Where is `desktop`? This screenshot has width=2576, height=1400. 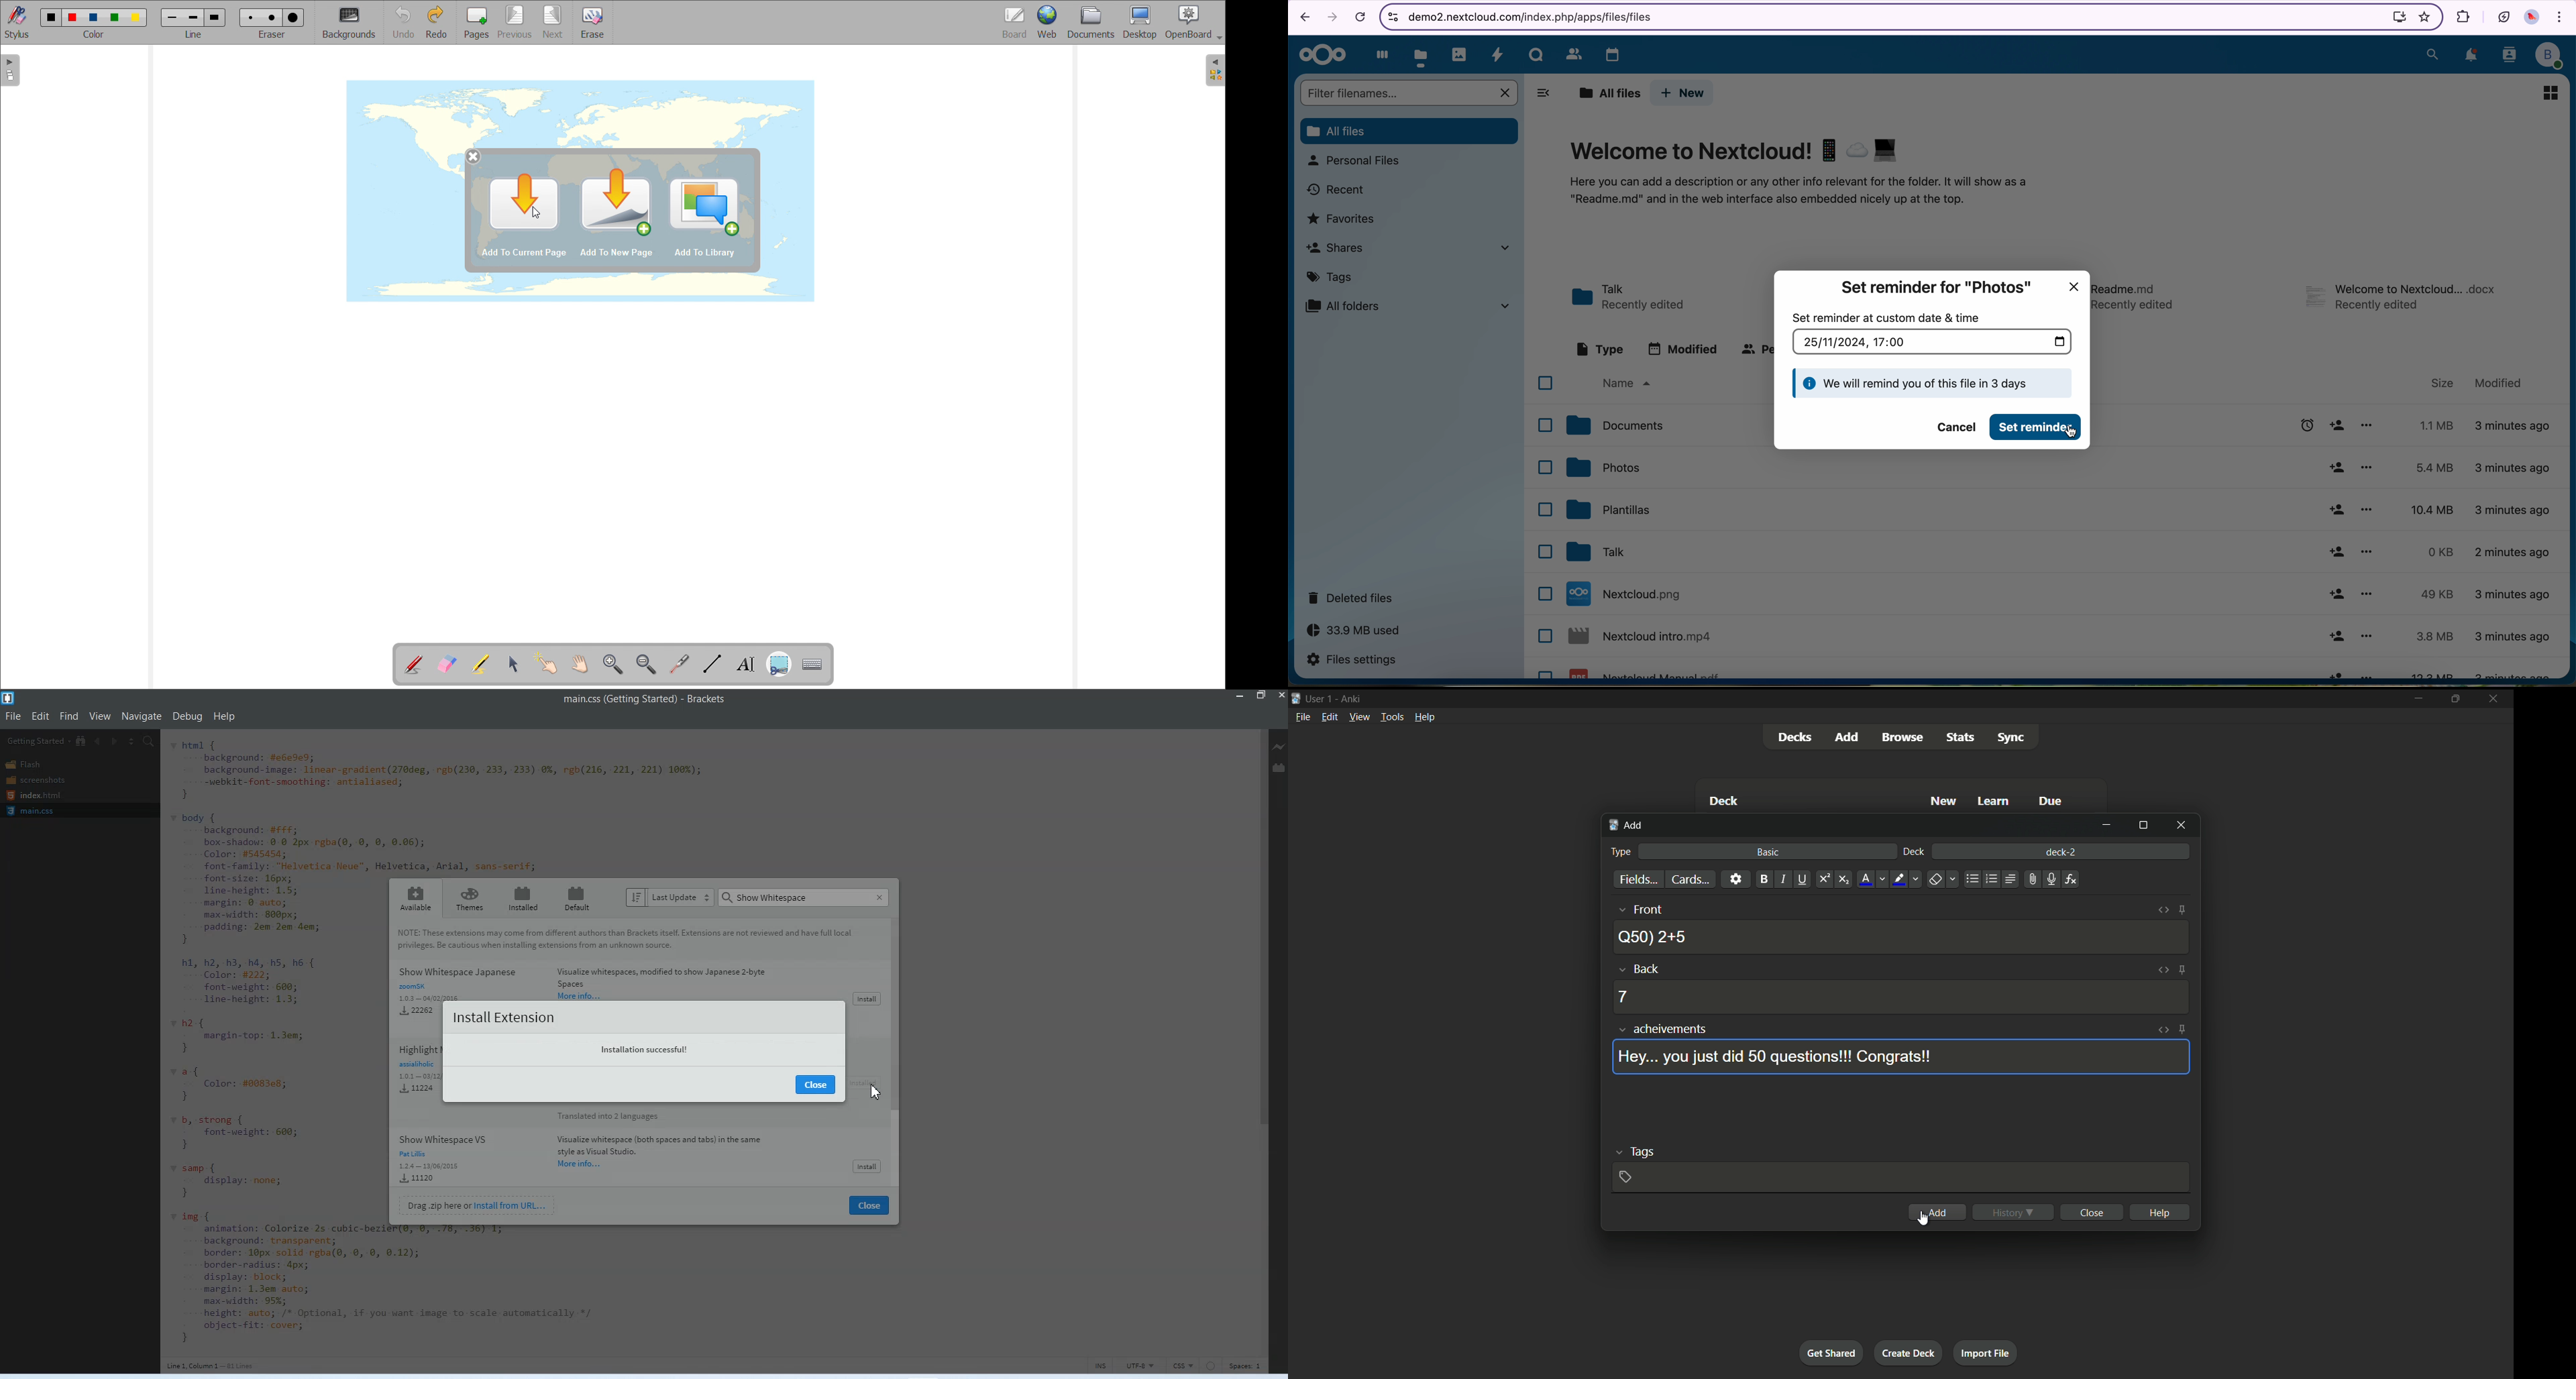
desktop is located at coordinates (1140, 22).